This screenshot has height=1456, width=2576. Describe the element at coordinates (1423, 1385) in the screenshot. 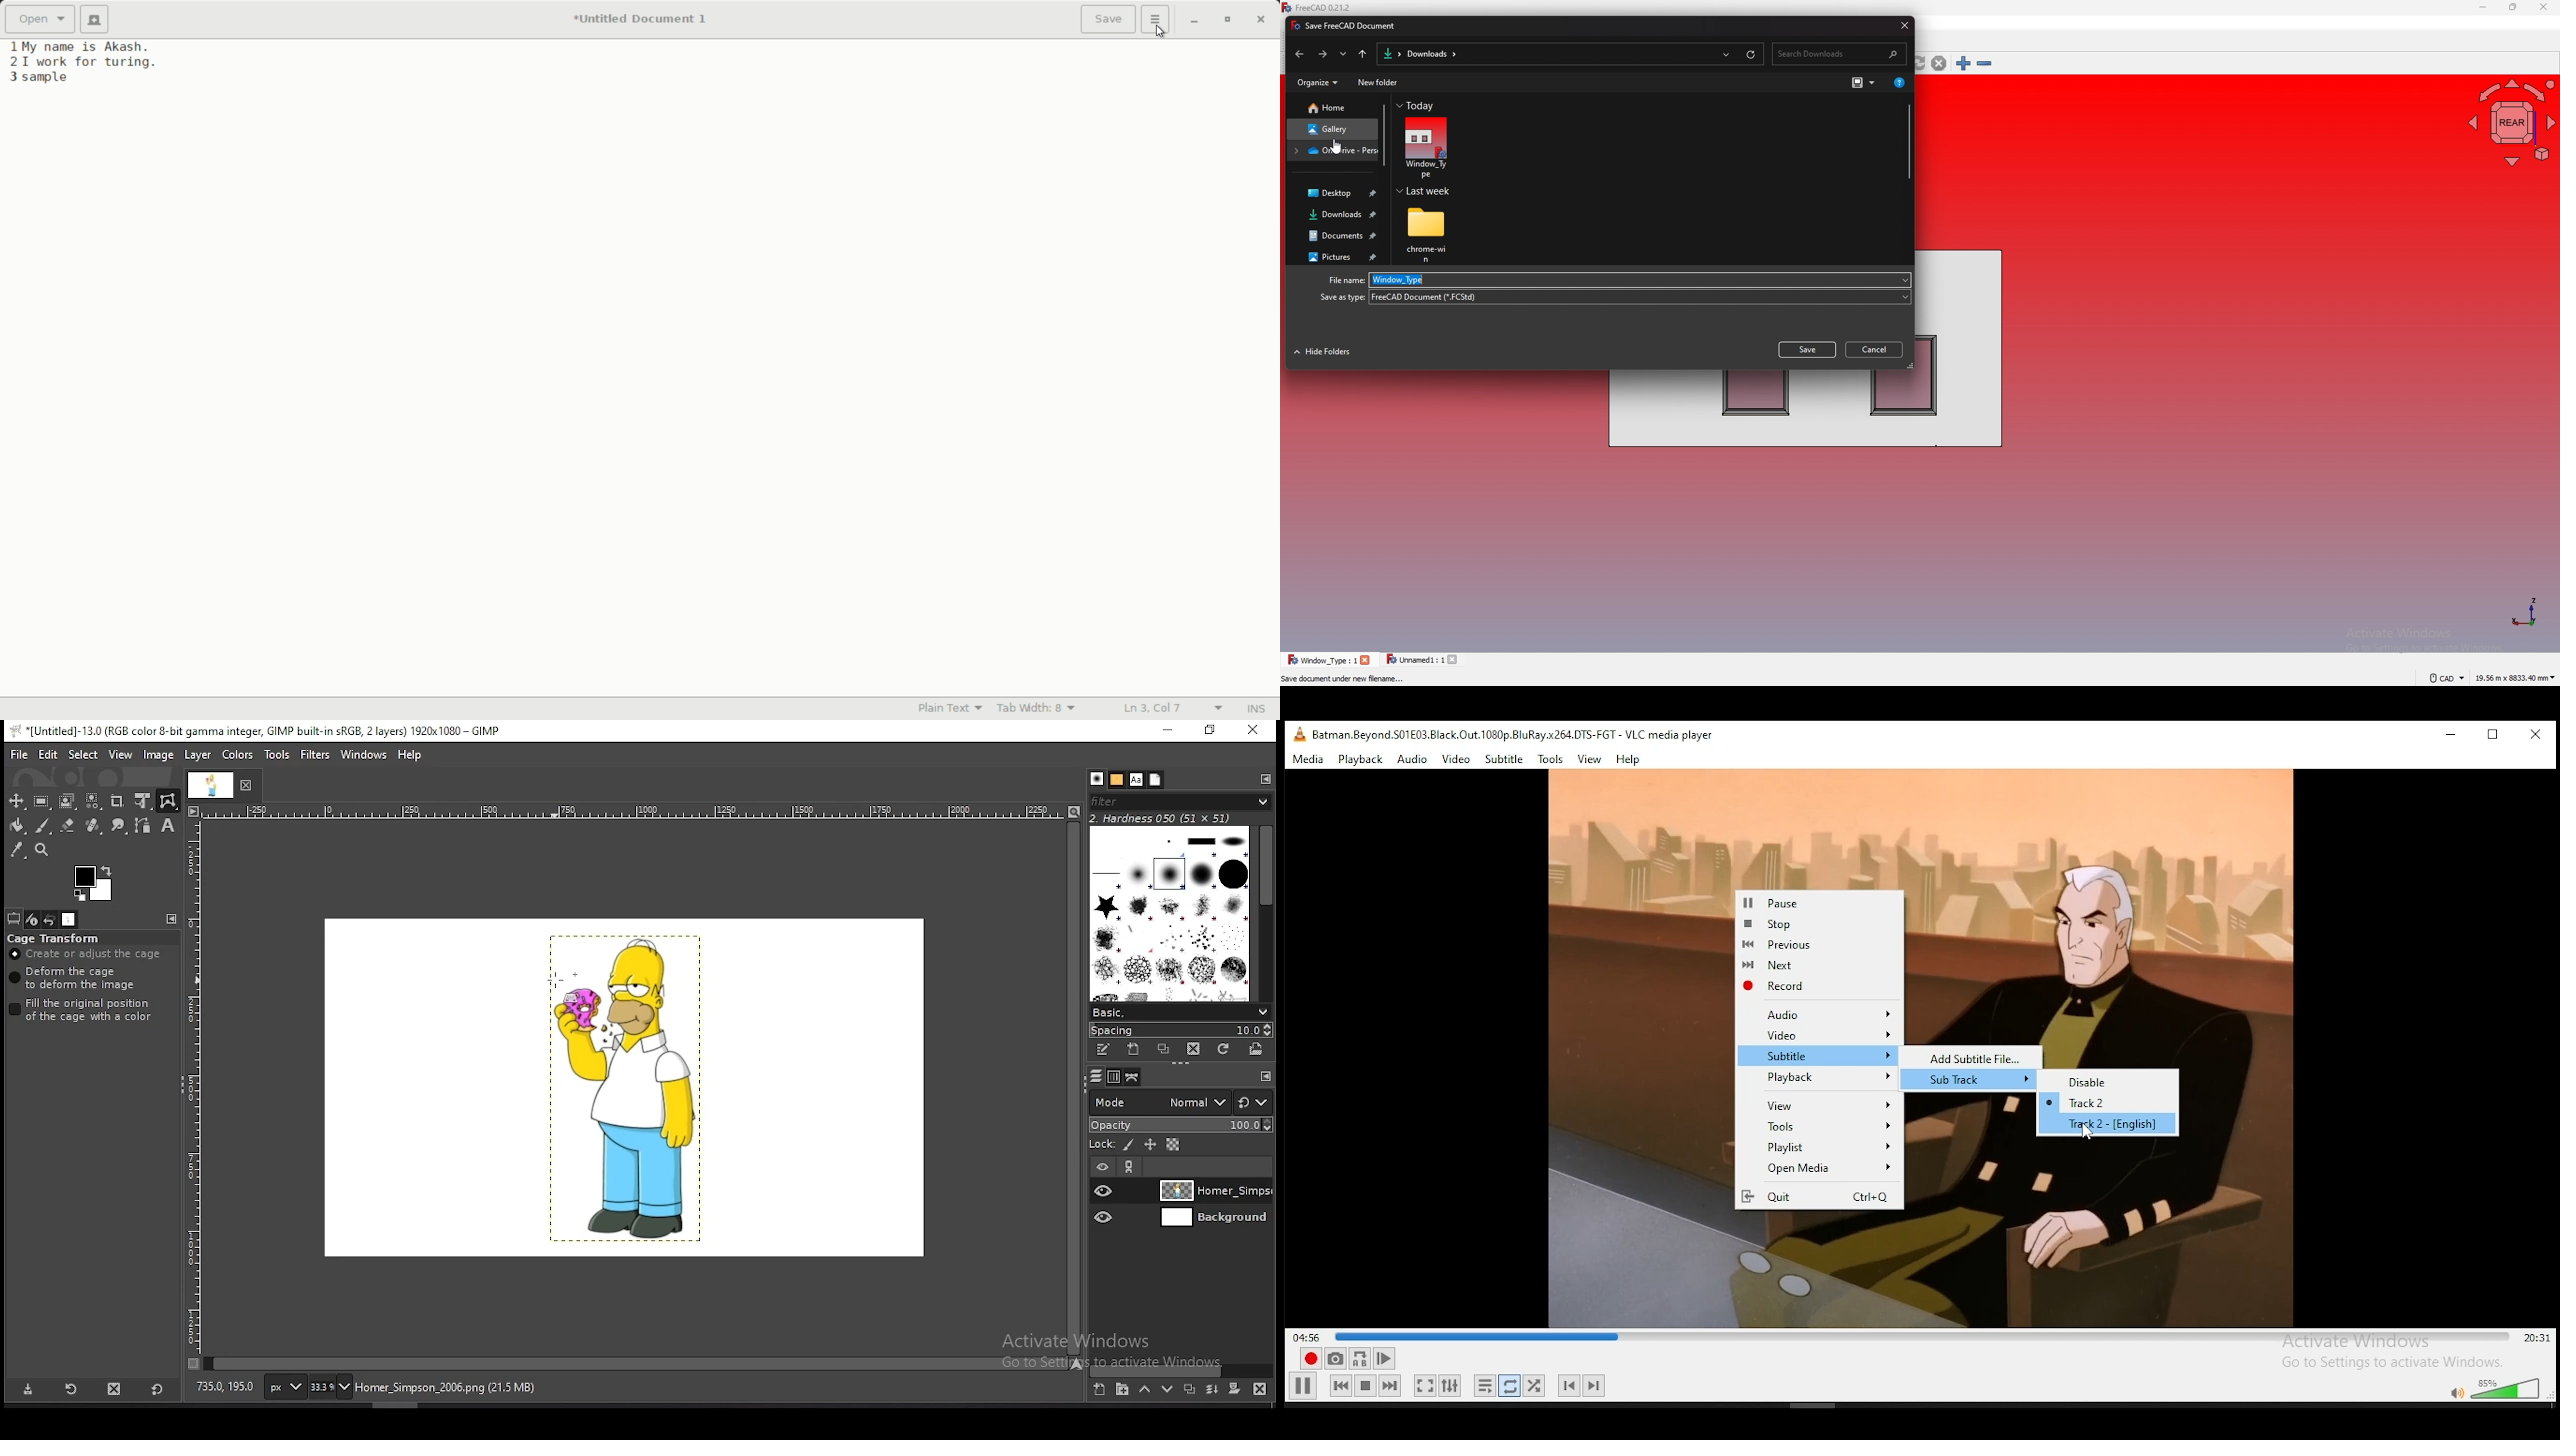

I see `full screen` at that location.